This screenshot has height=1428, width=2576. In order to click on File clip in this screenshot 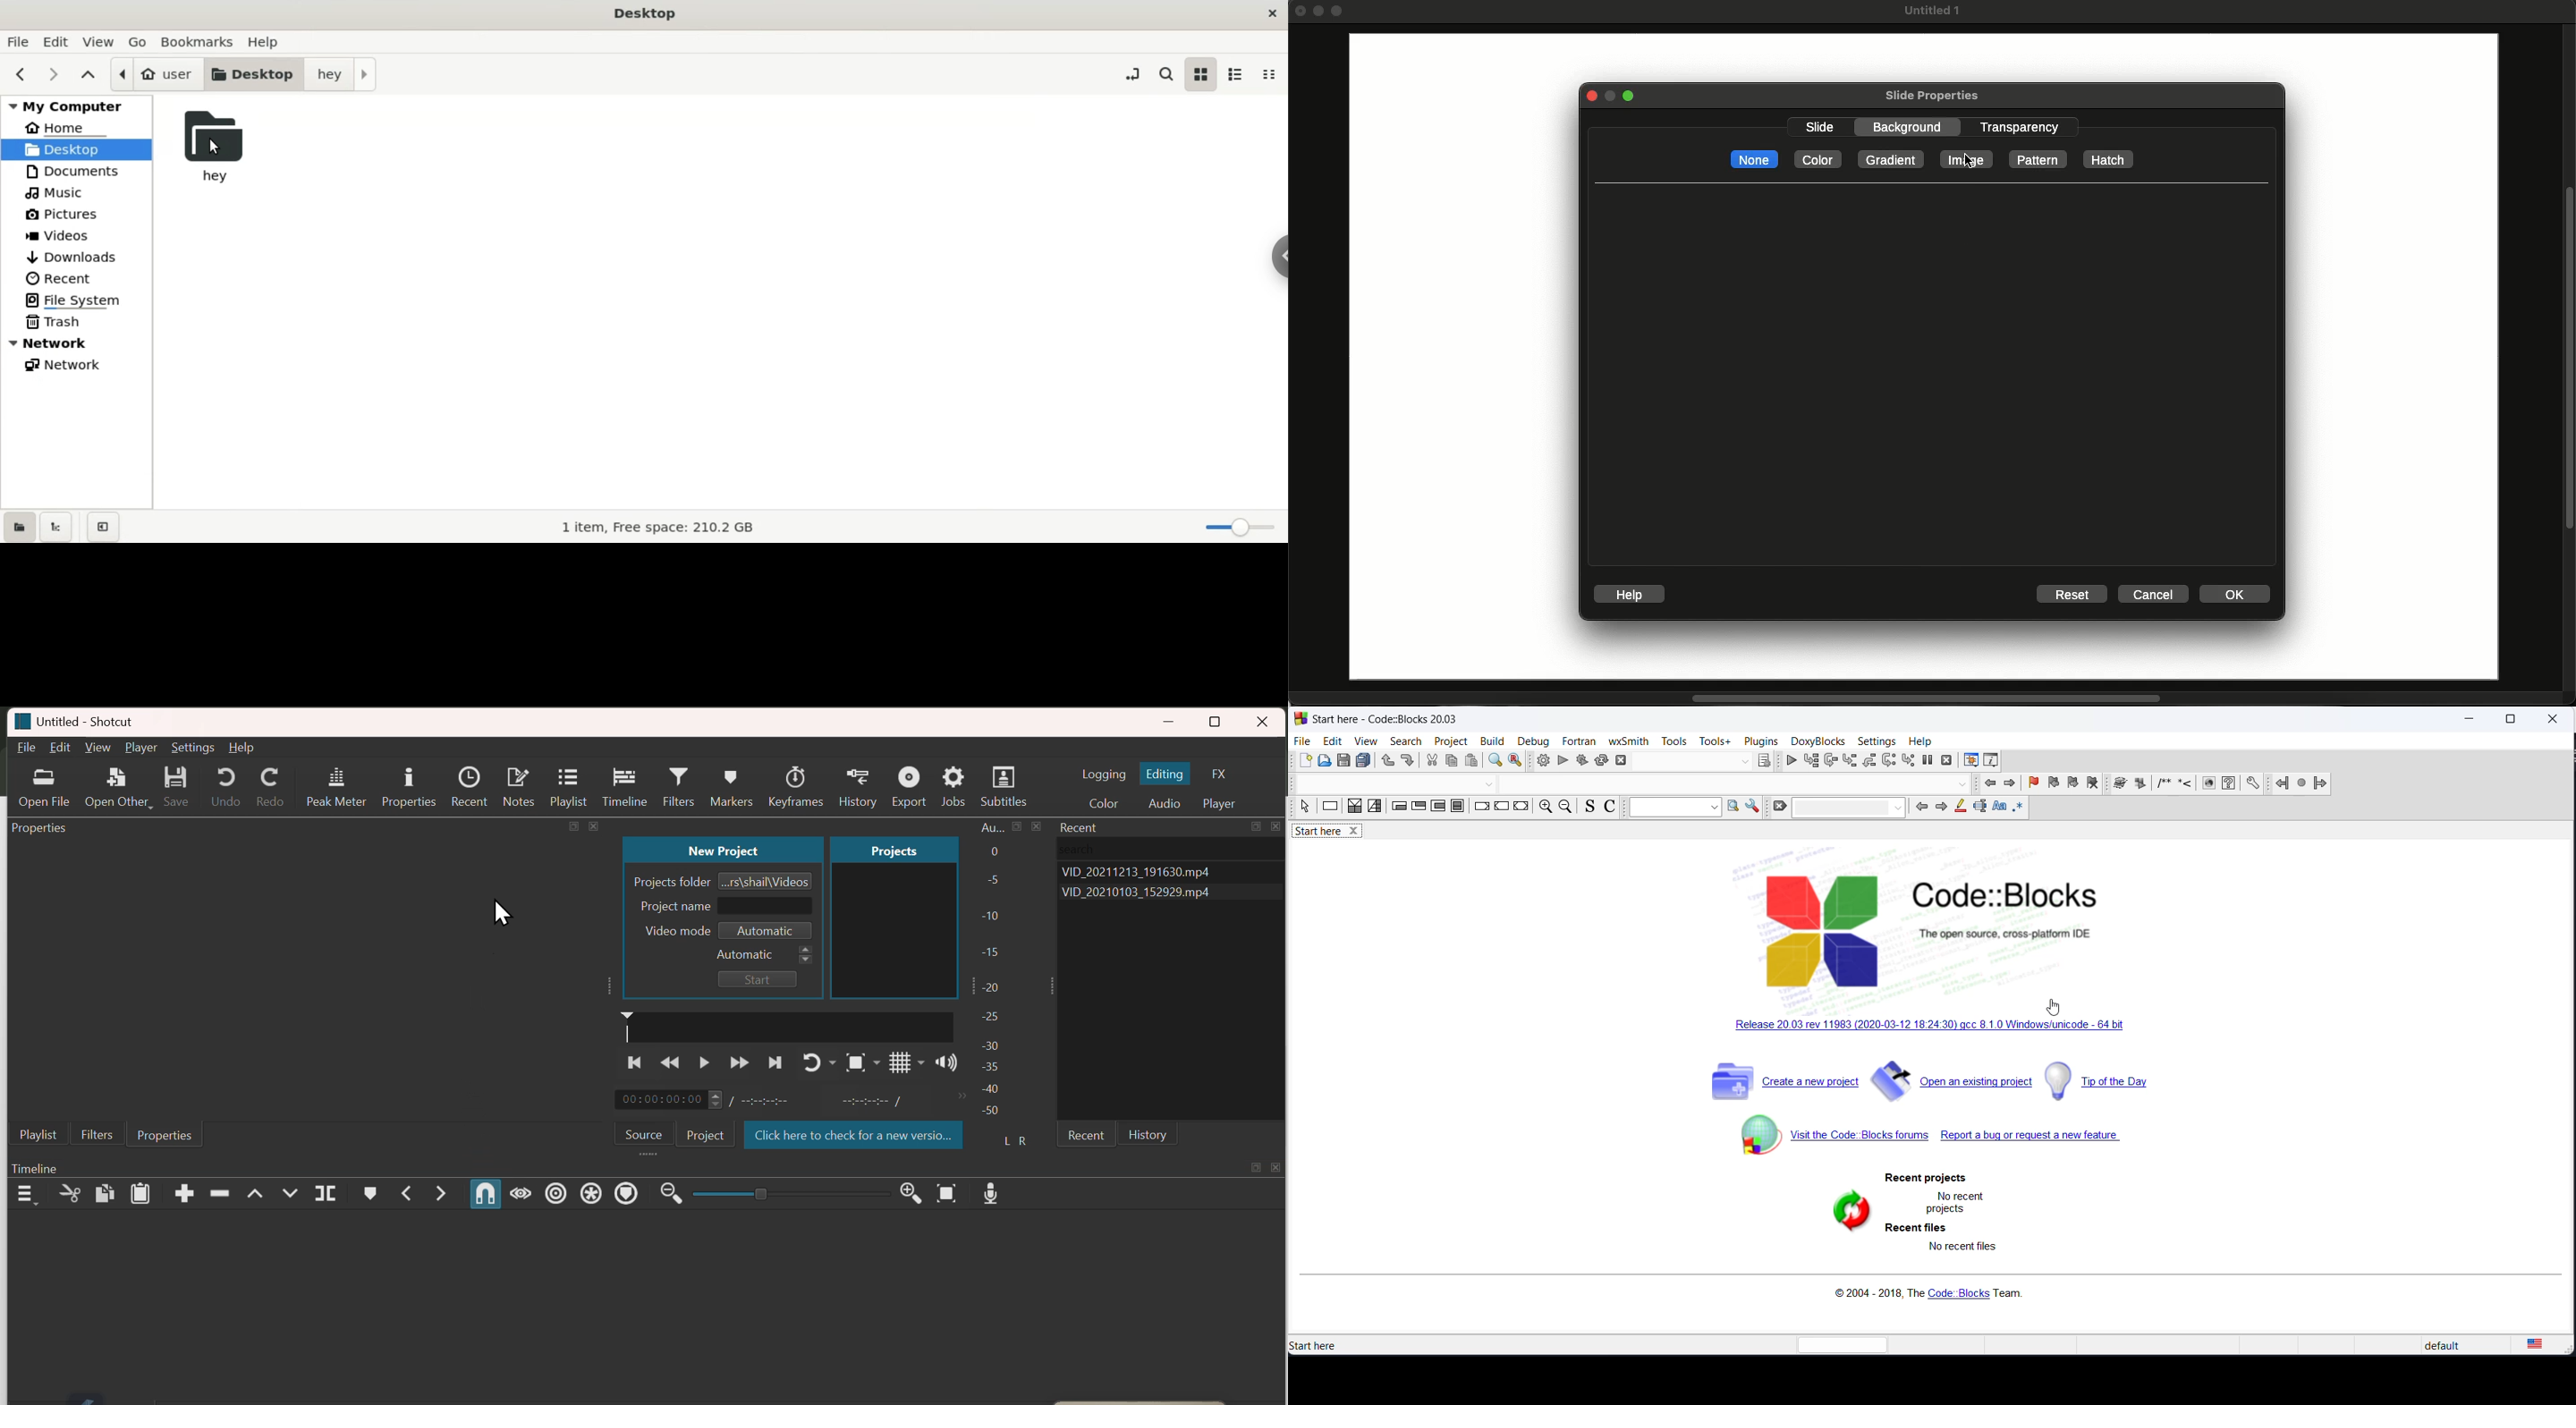, I will do `click(1170, 872)`.